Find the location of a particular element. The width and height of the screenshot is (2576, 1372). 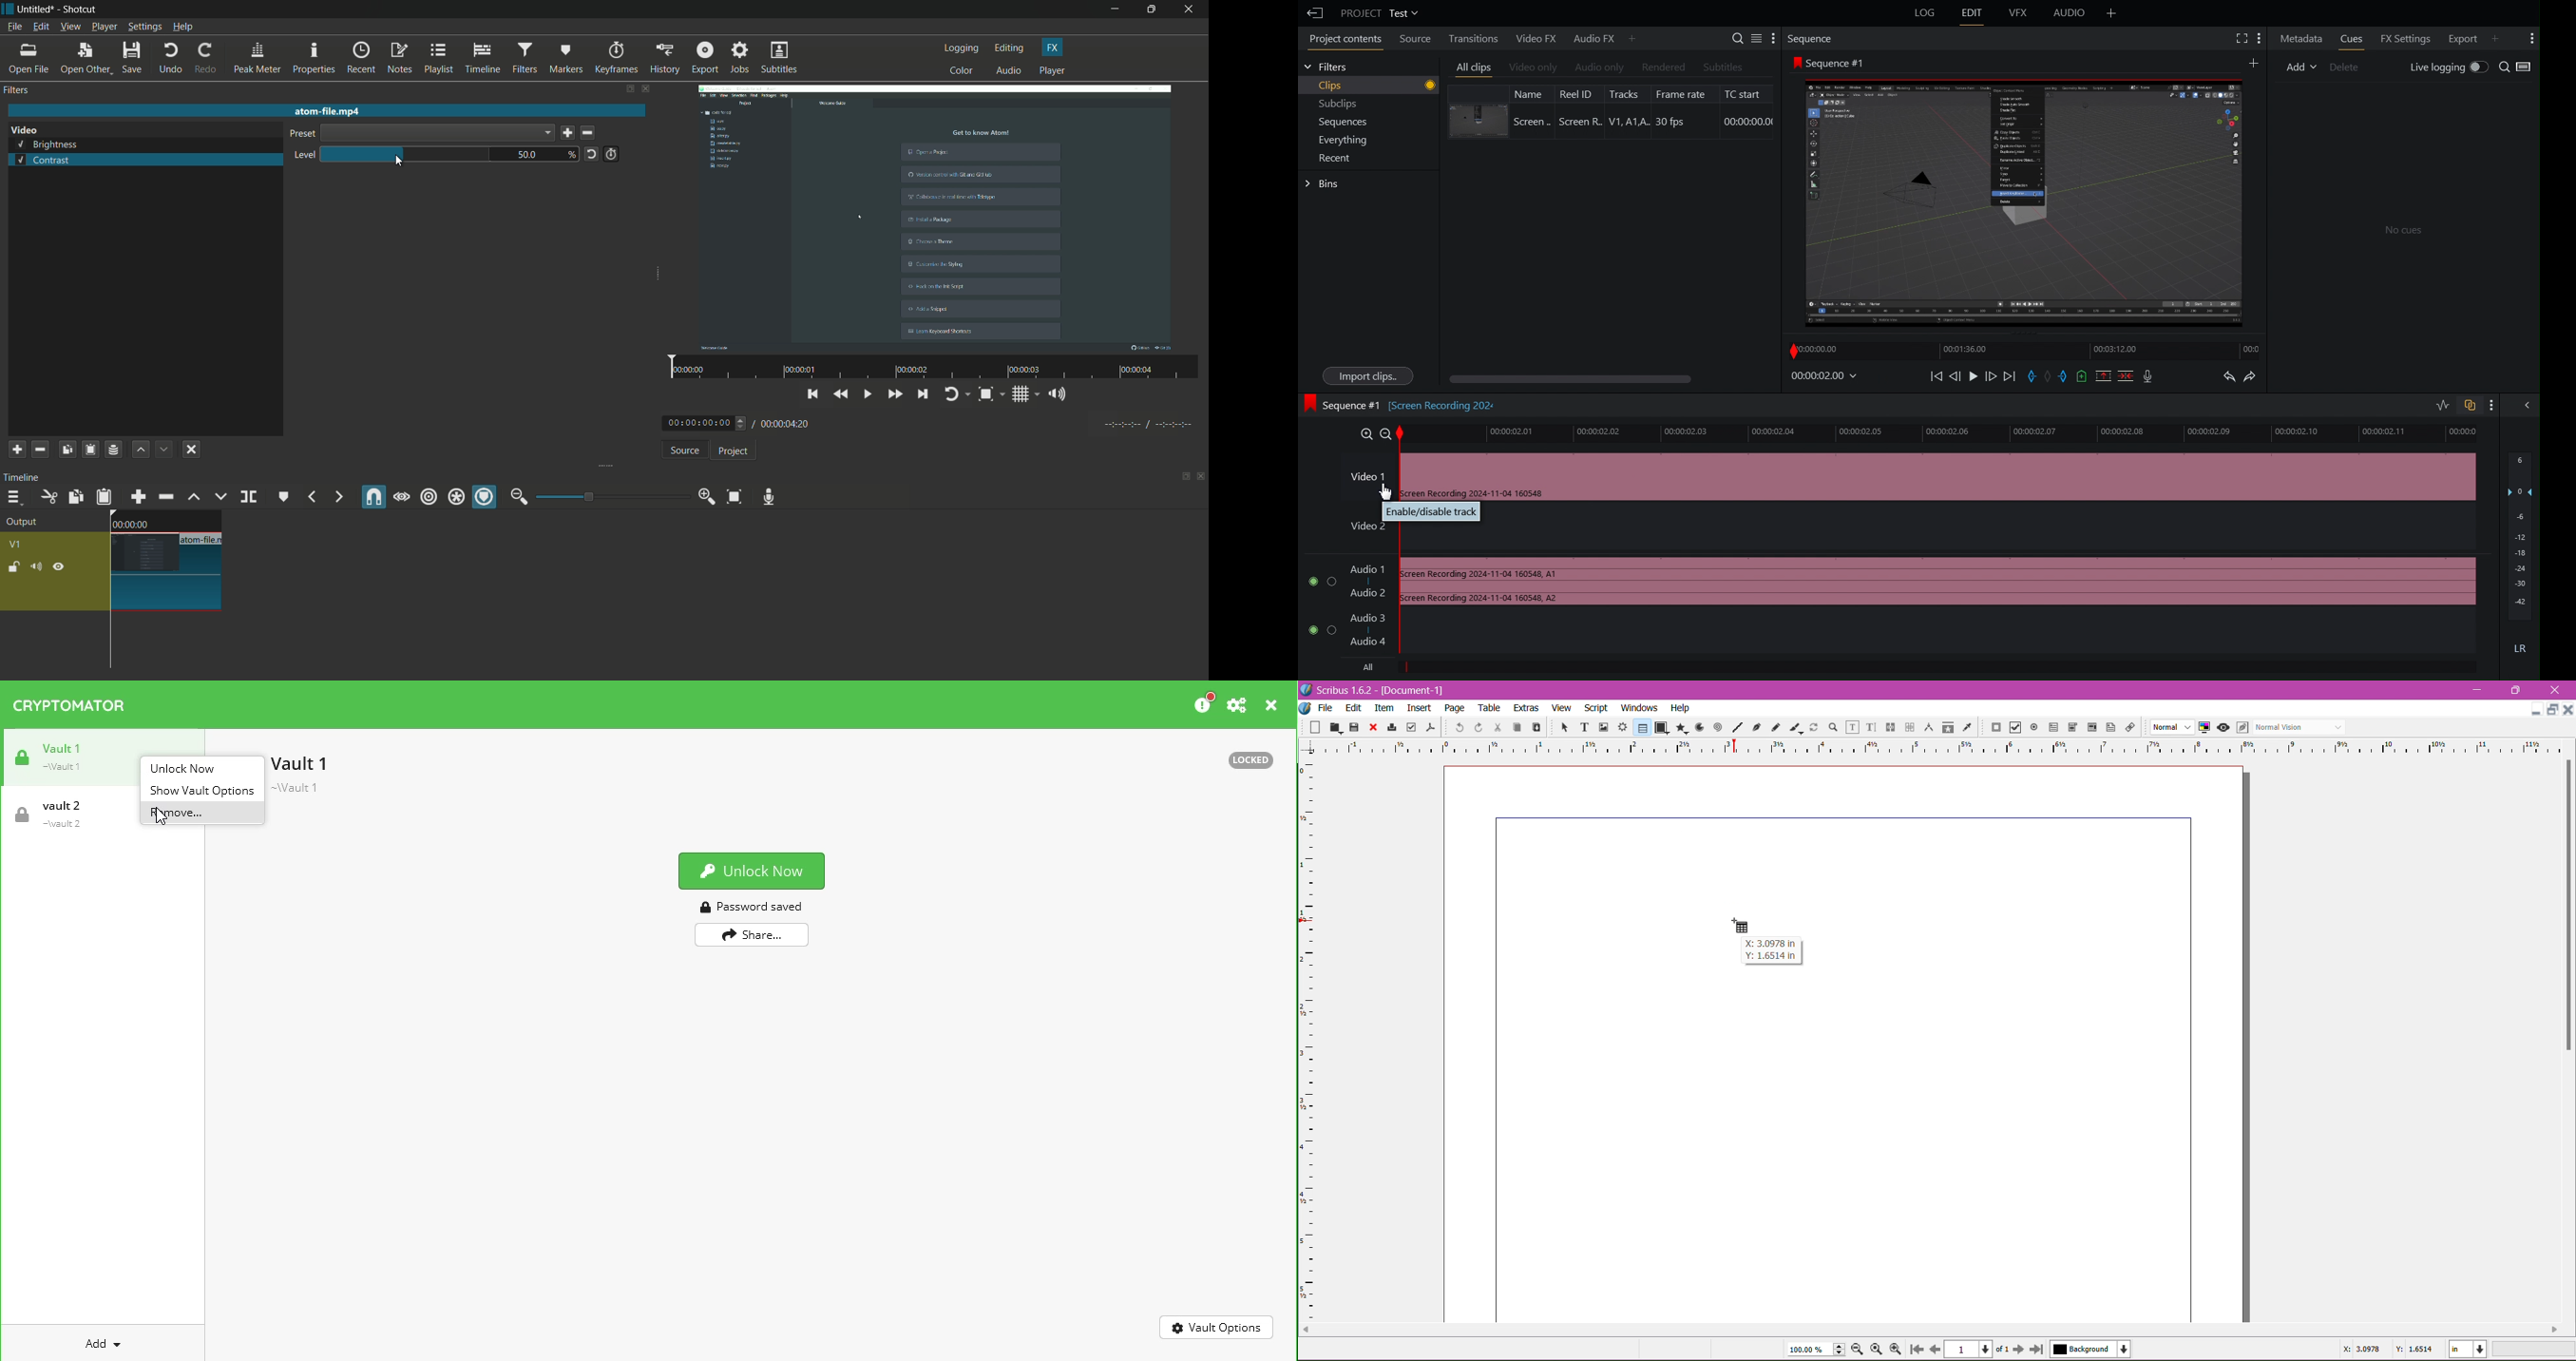

Audio FX is located at coordinates (1601, 38).